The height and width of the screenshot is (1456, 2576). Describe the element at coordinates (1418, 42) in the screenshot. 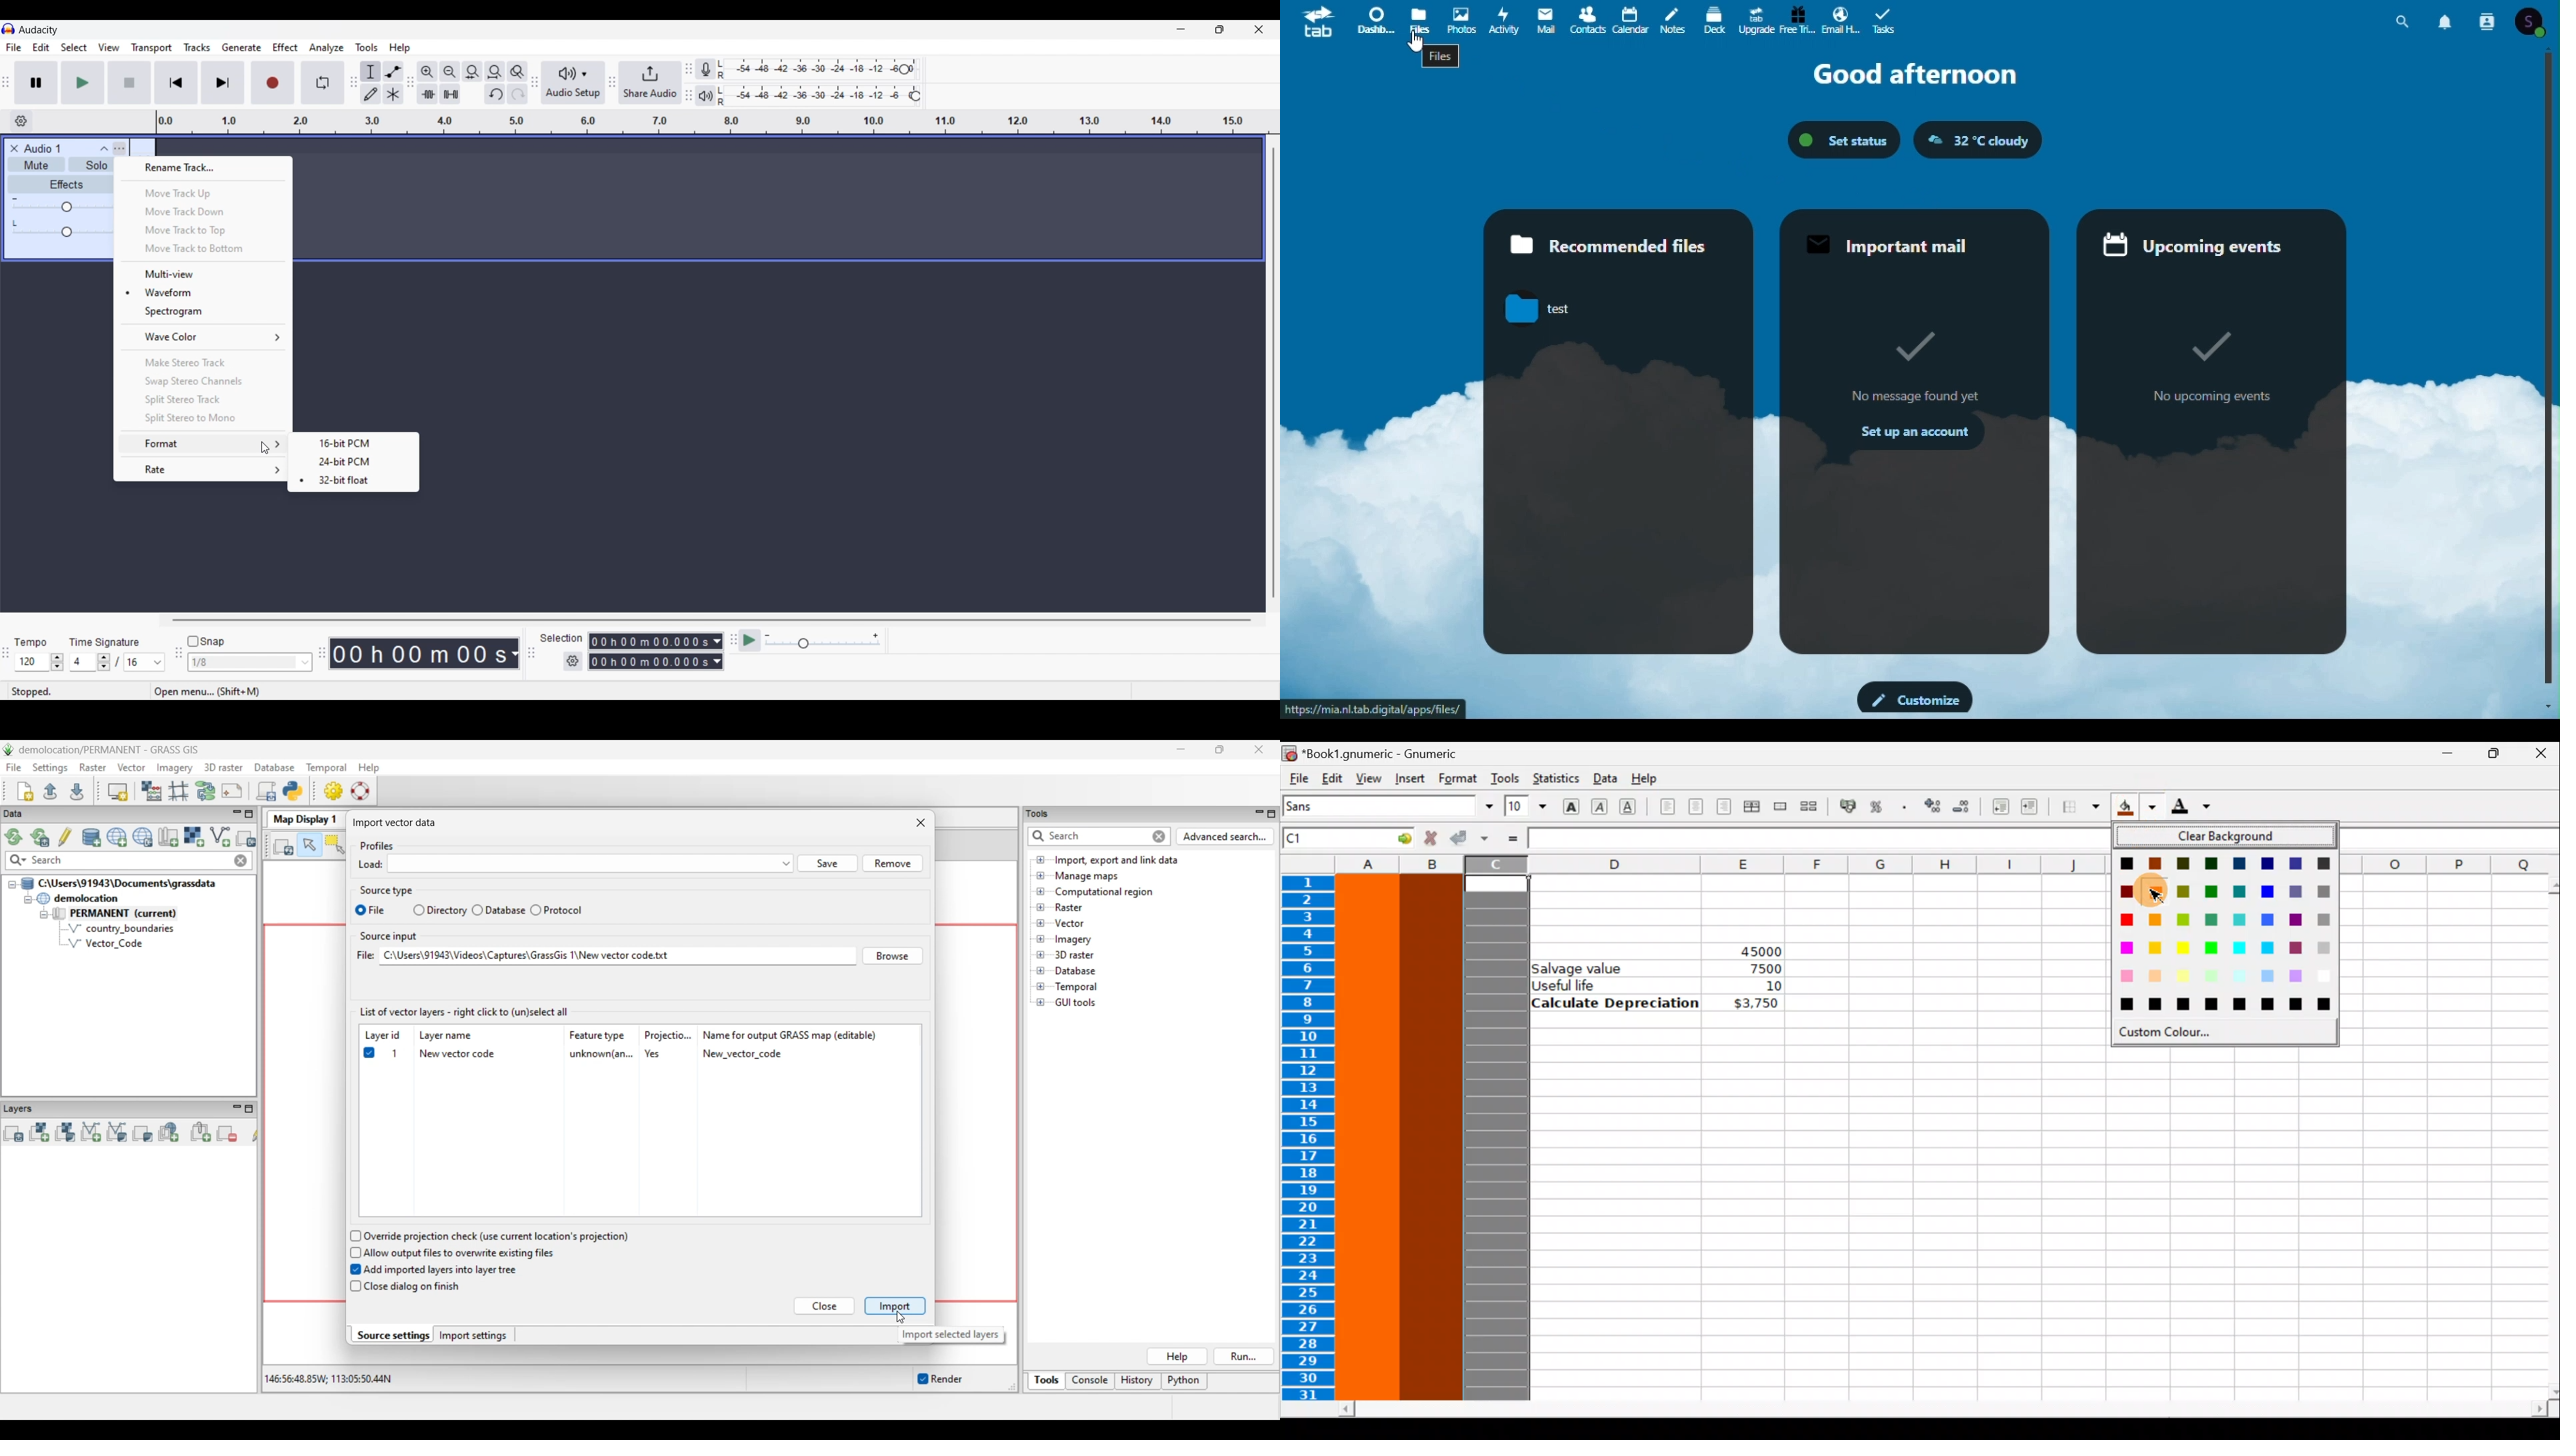

I see `cursor` at that location.